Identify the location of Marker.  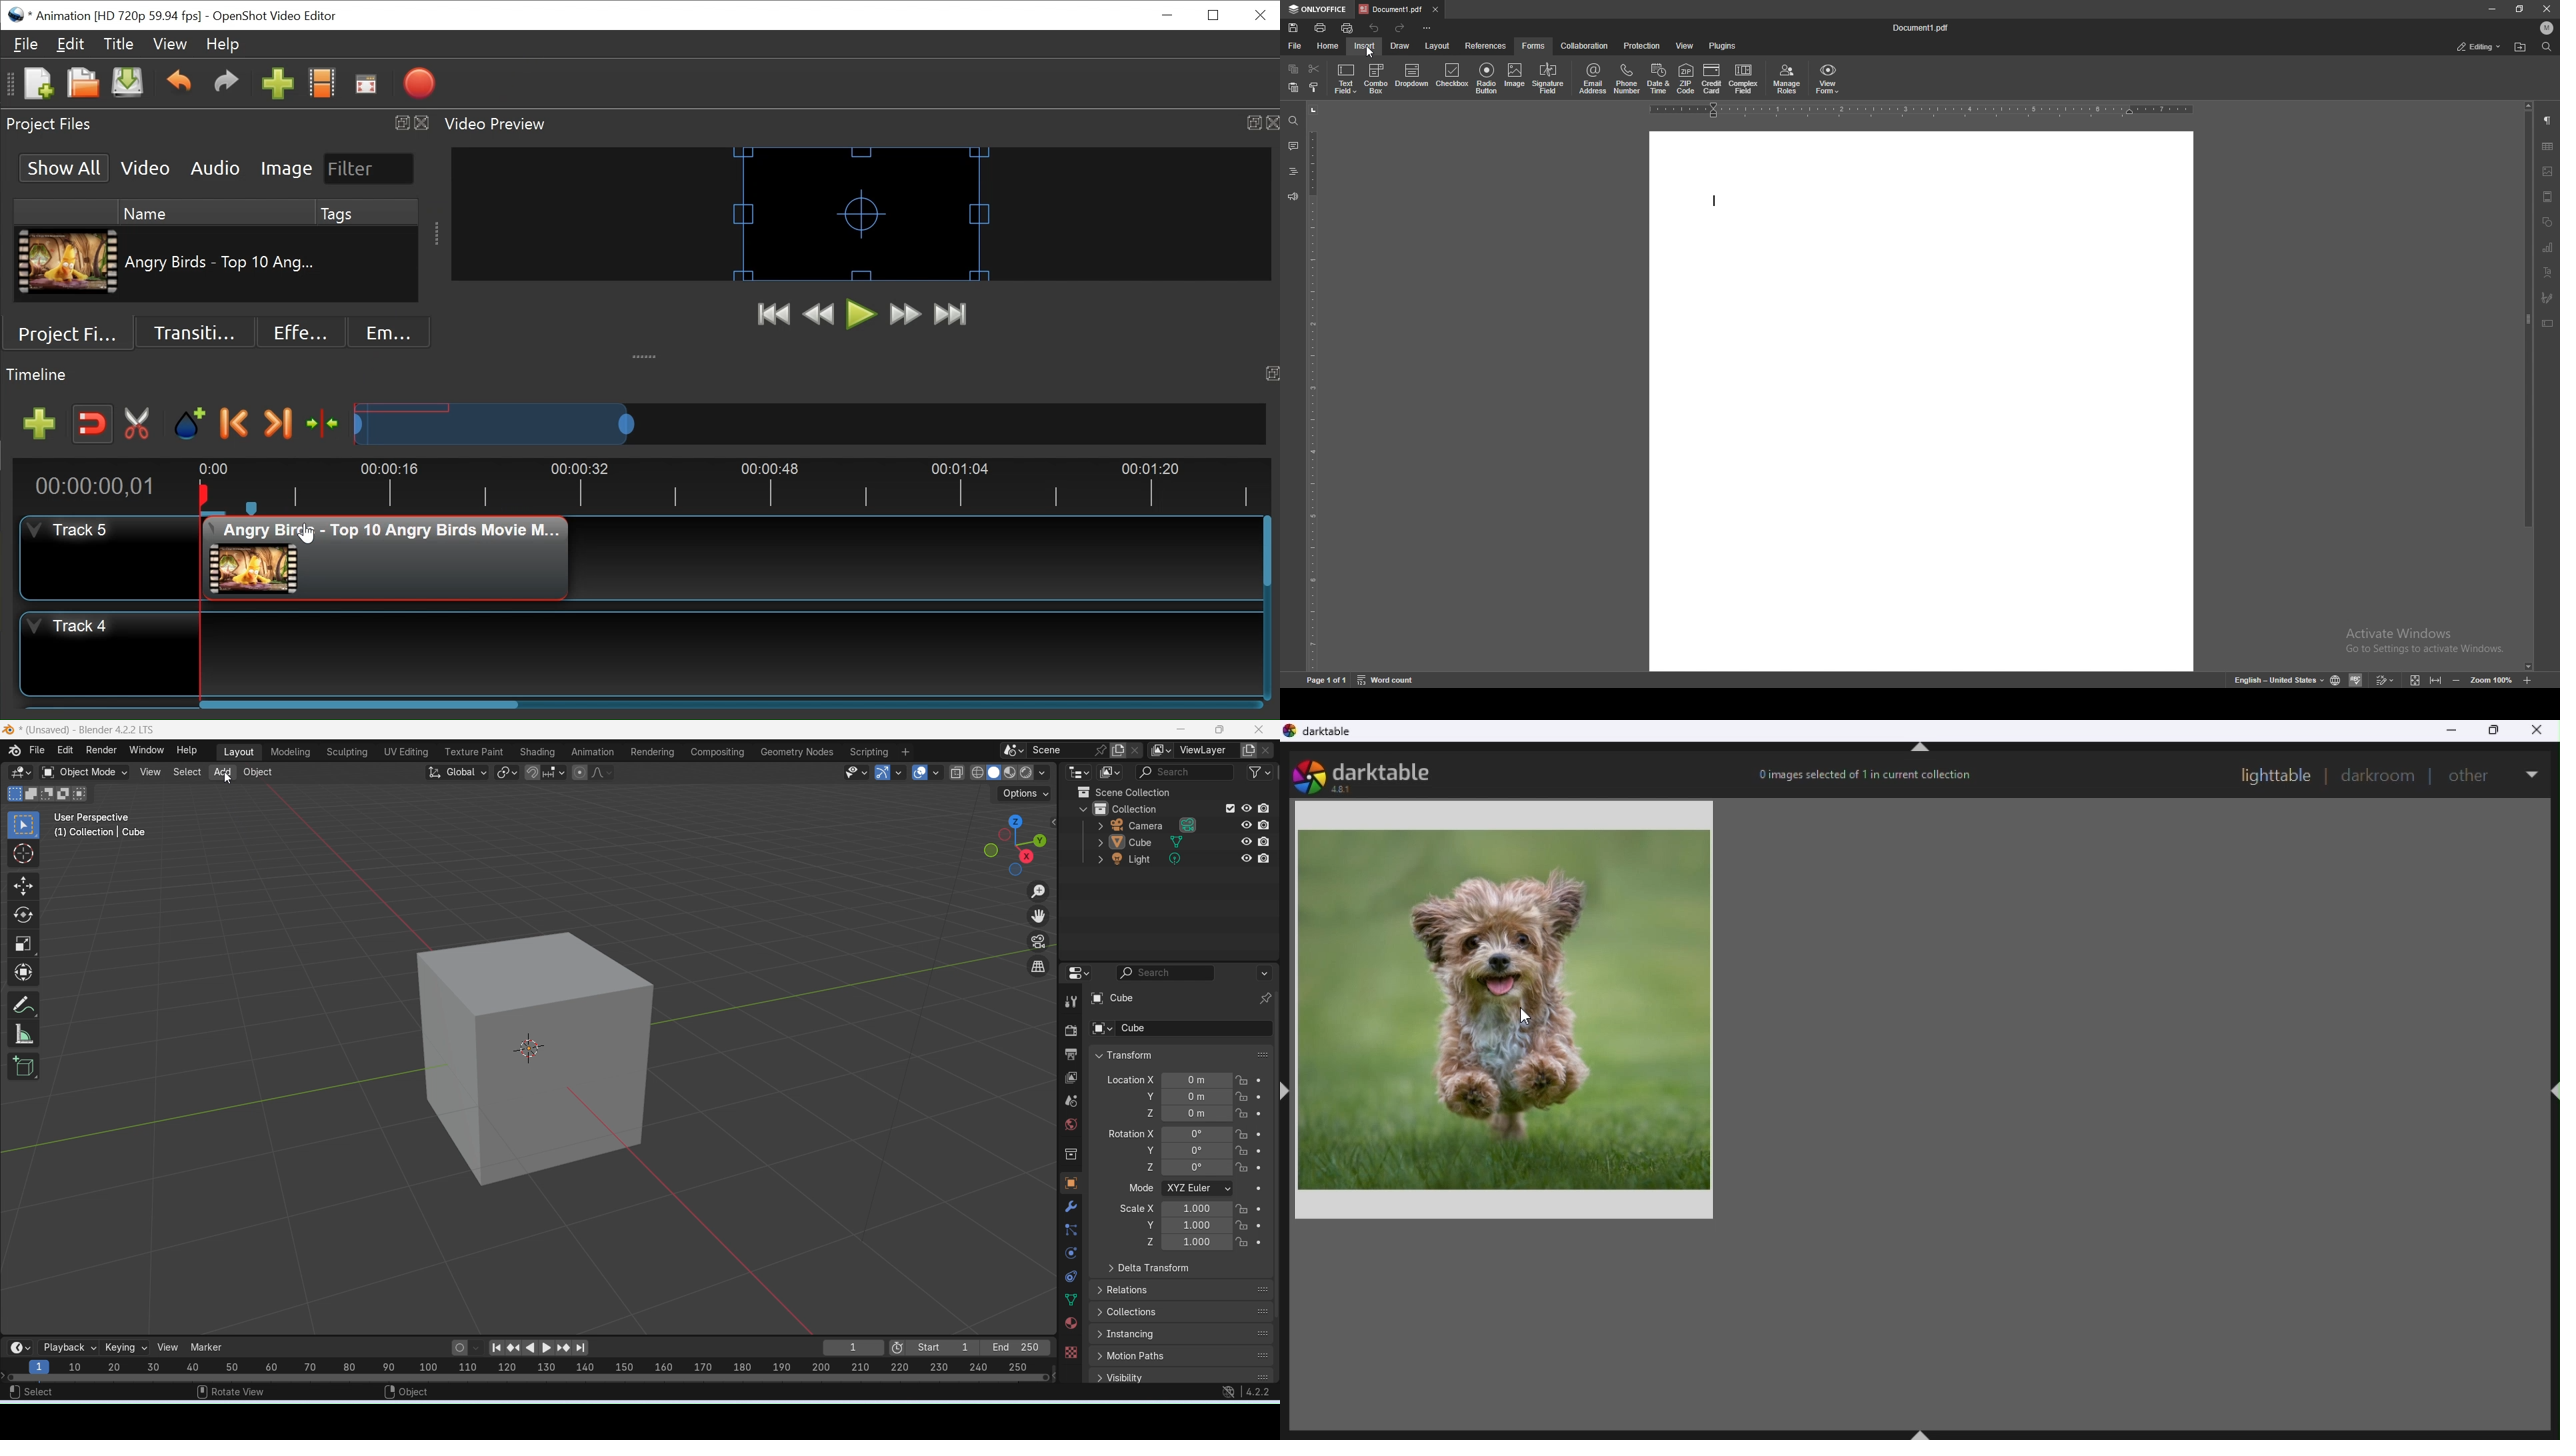
(207, 1347).